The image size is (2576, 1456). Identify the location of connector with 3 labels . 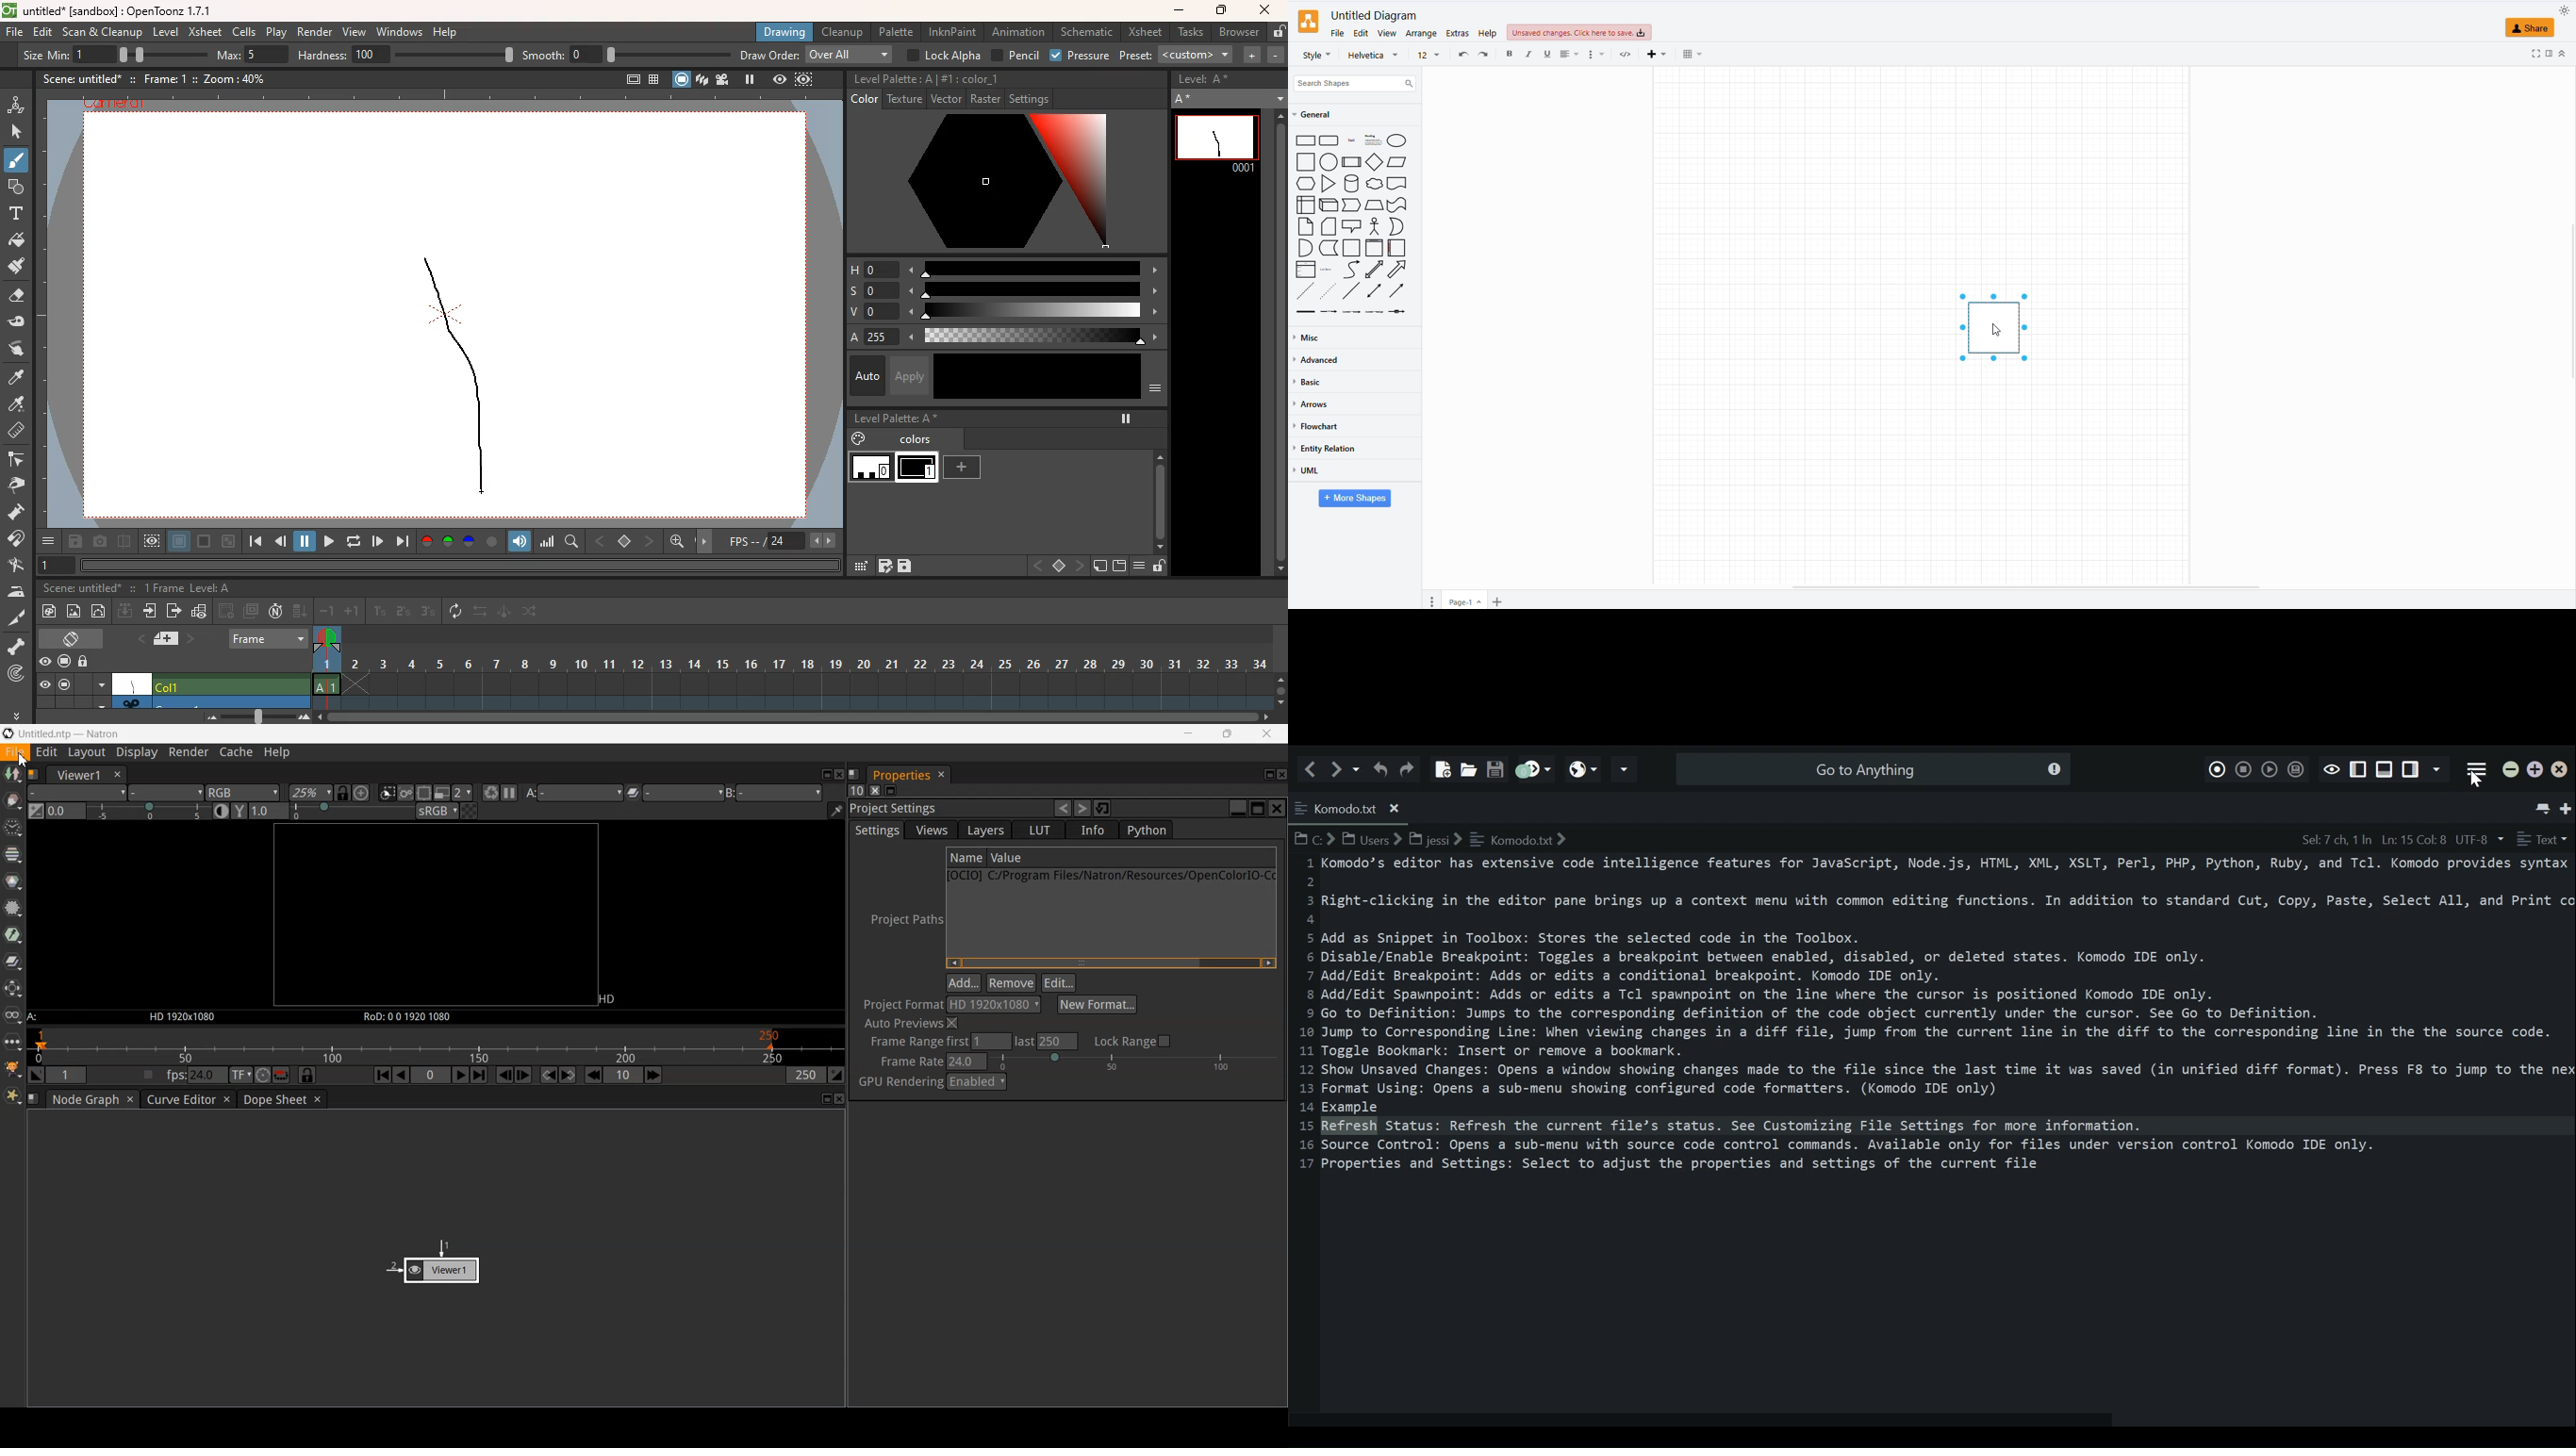
(1375, 312).